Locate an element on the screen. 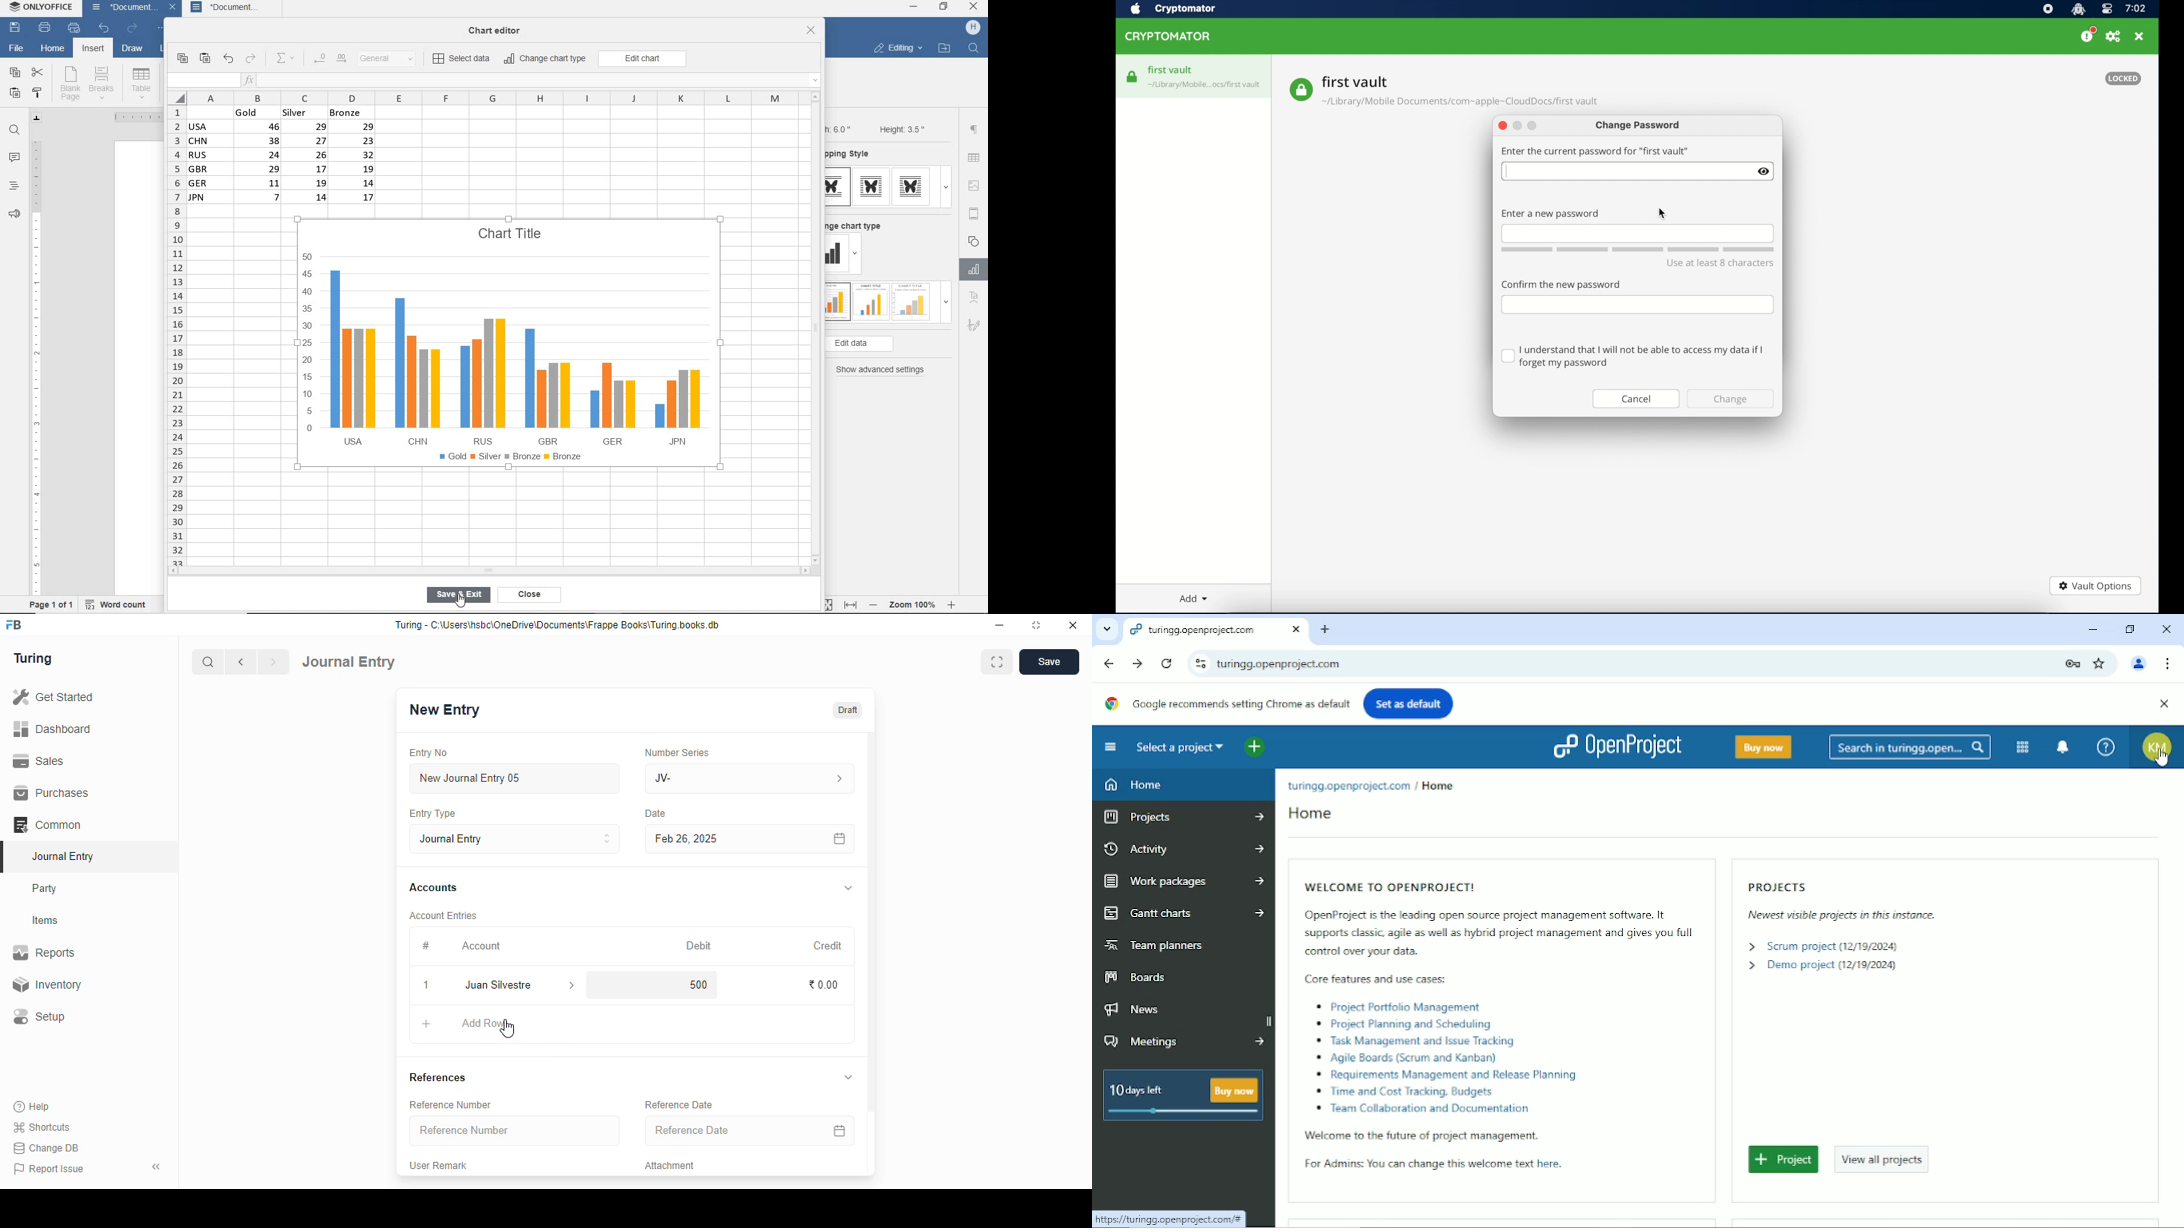  juan silvestre is located at coordinates (501, 986).